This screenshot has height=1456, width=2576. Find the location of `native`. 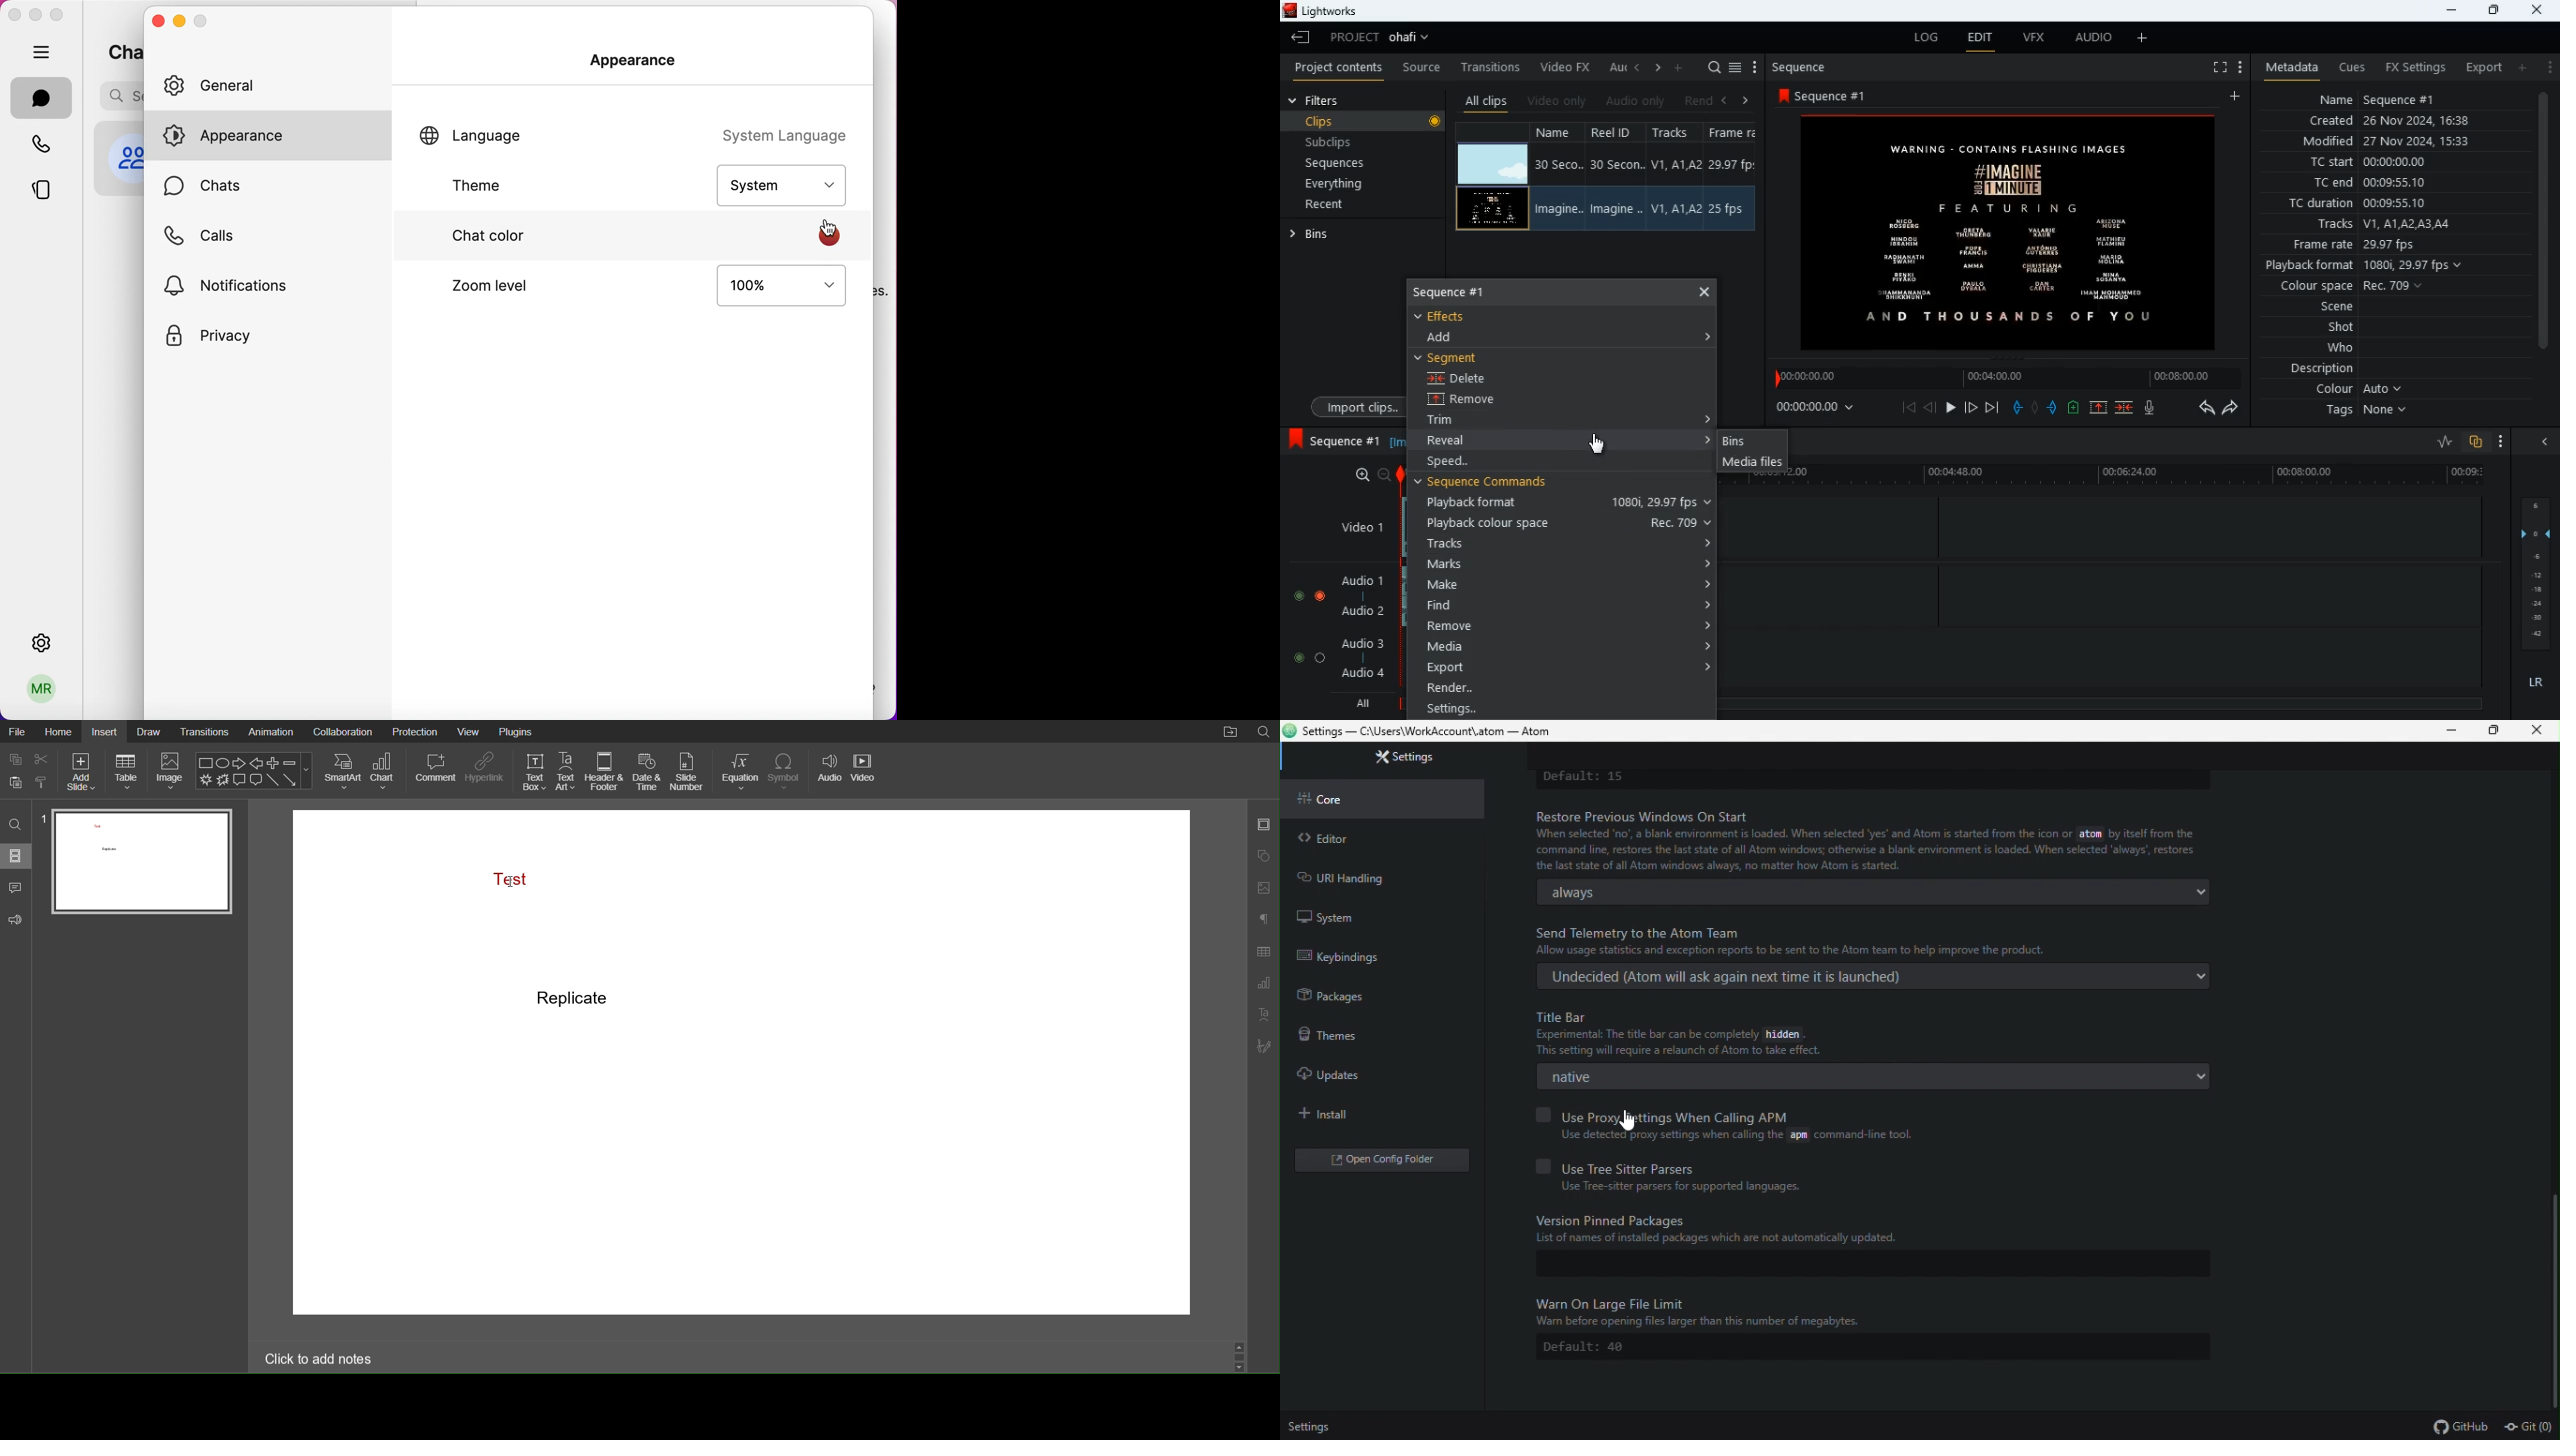

native is located at coordinates (1879, 1078).